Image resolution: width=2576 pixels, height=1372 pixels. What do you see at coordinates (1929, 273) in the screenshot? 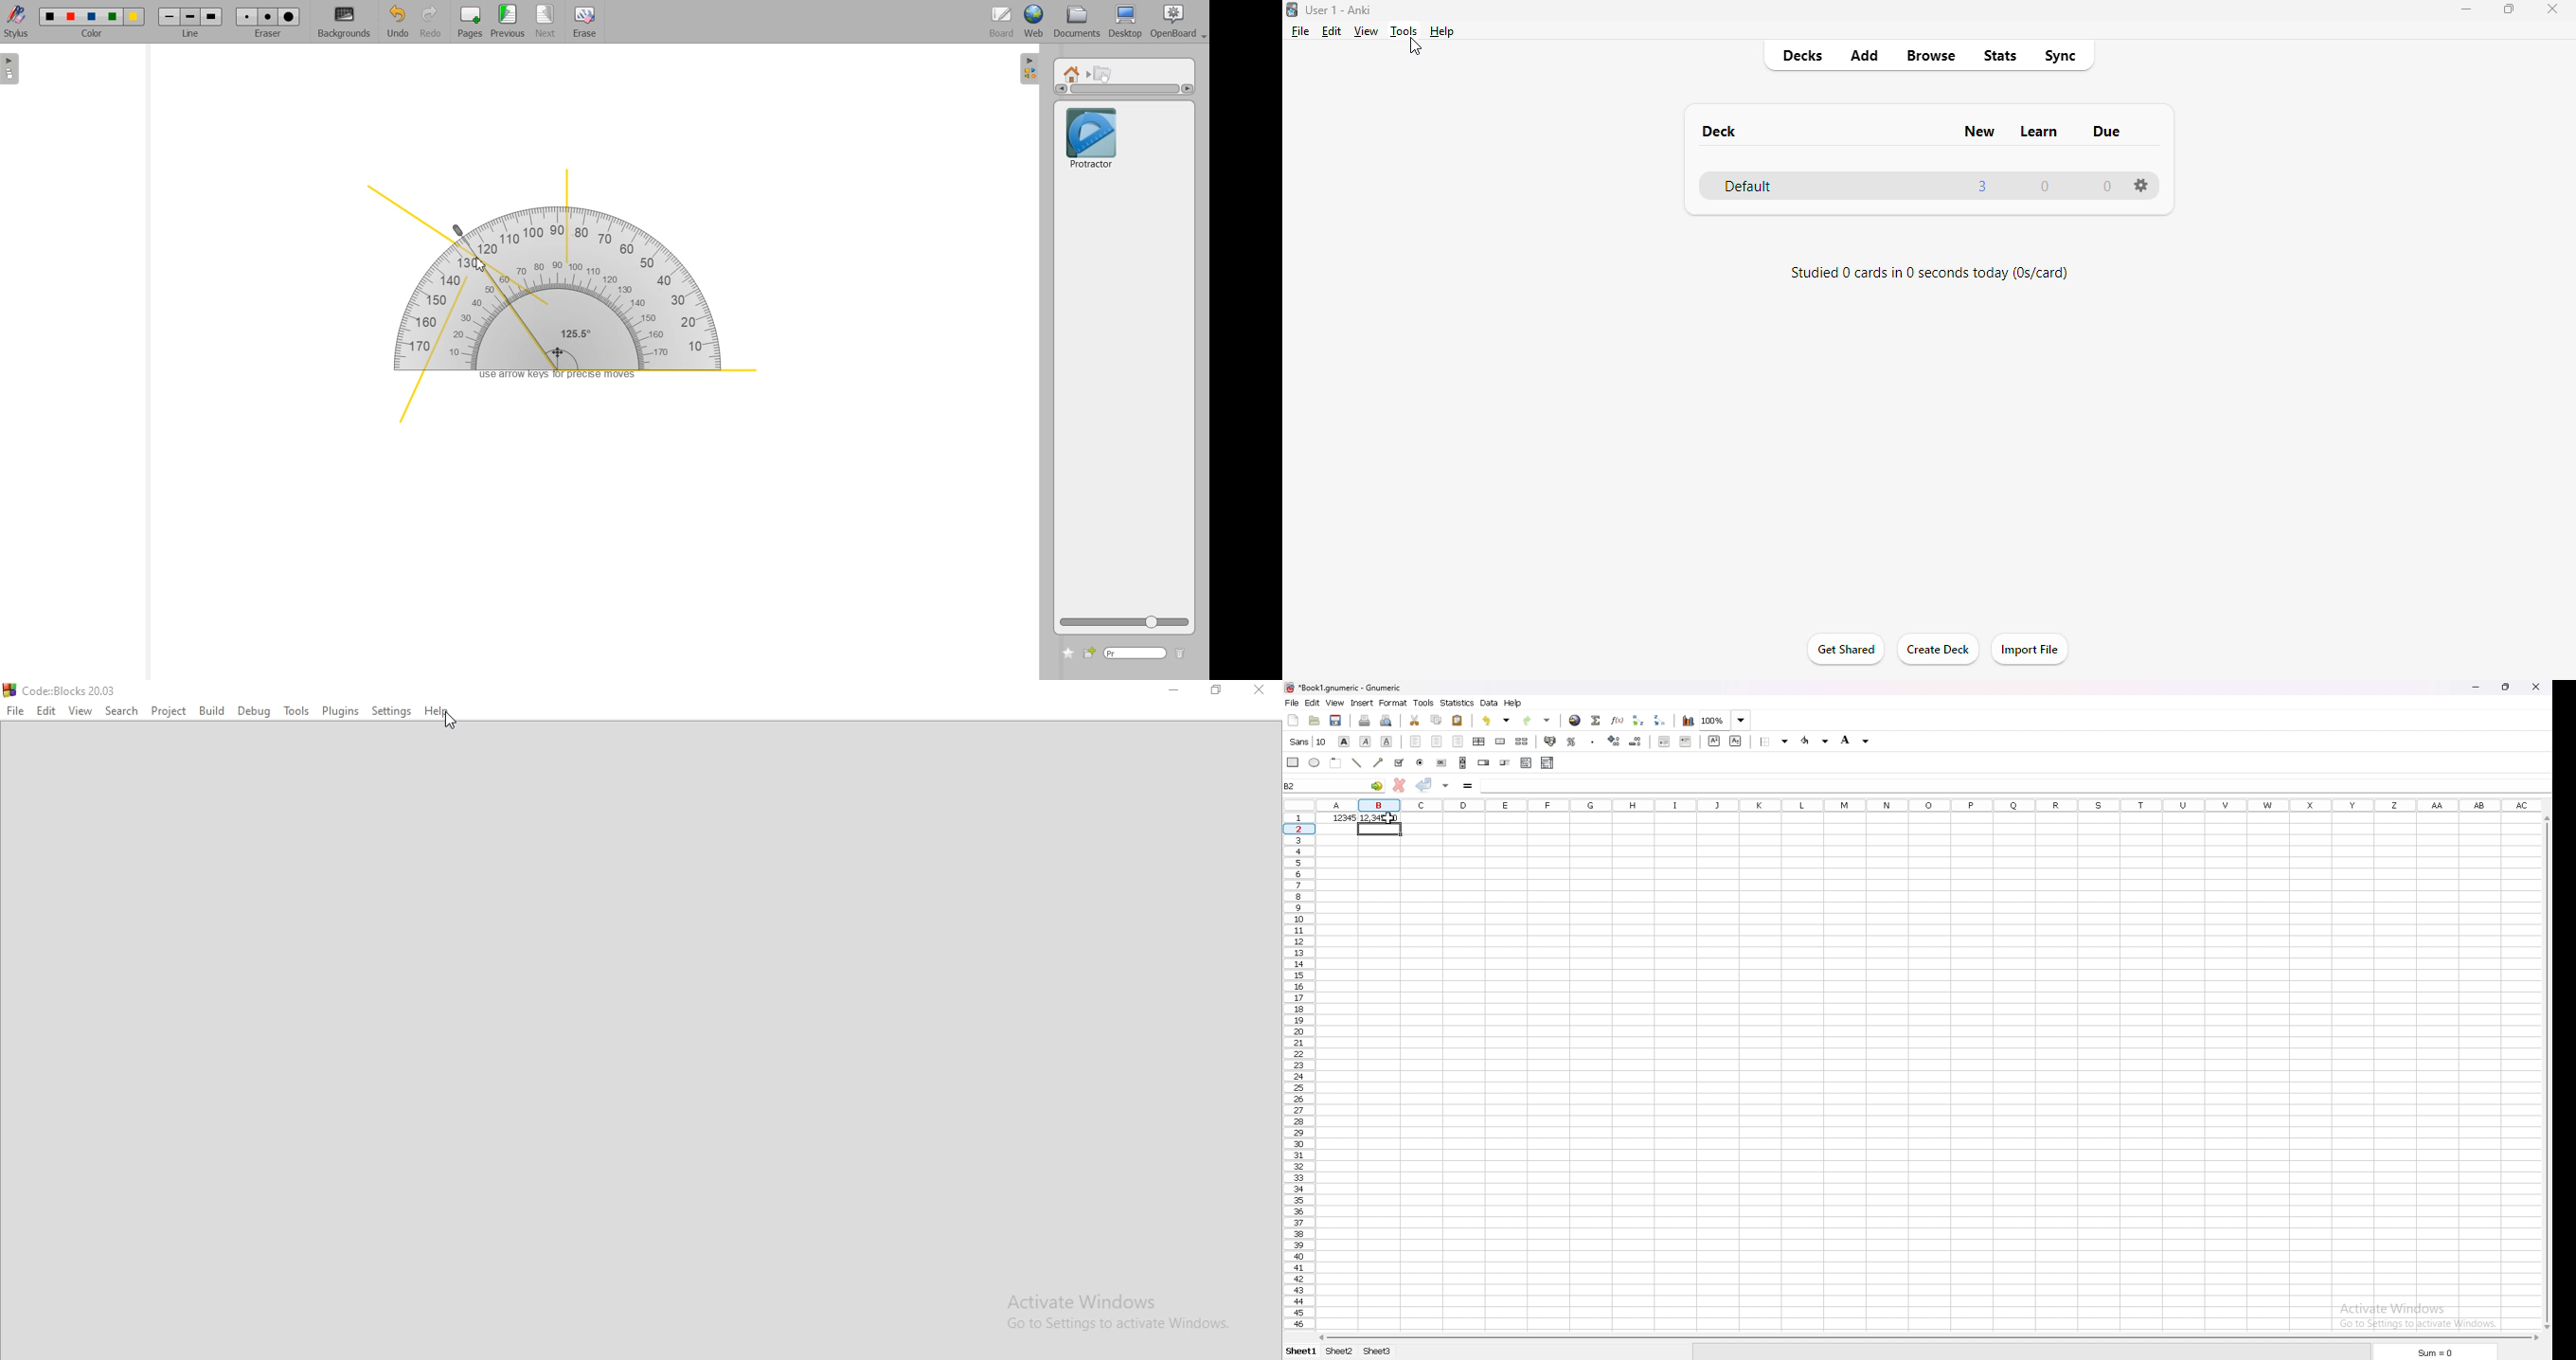
I see `studied 0 cards in 0 seconds today (0s/card)` at bounding box center [1929, 273].